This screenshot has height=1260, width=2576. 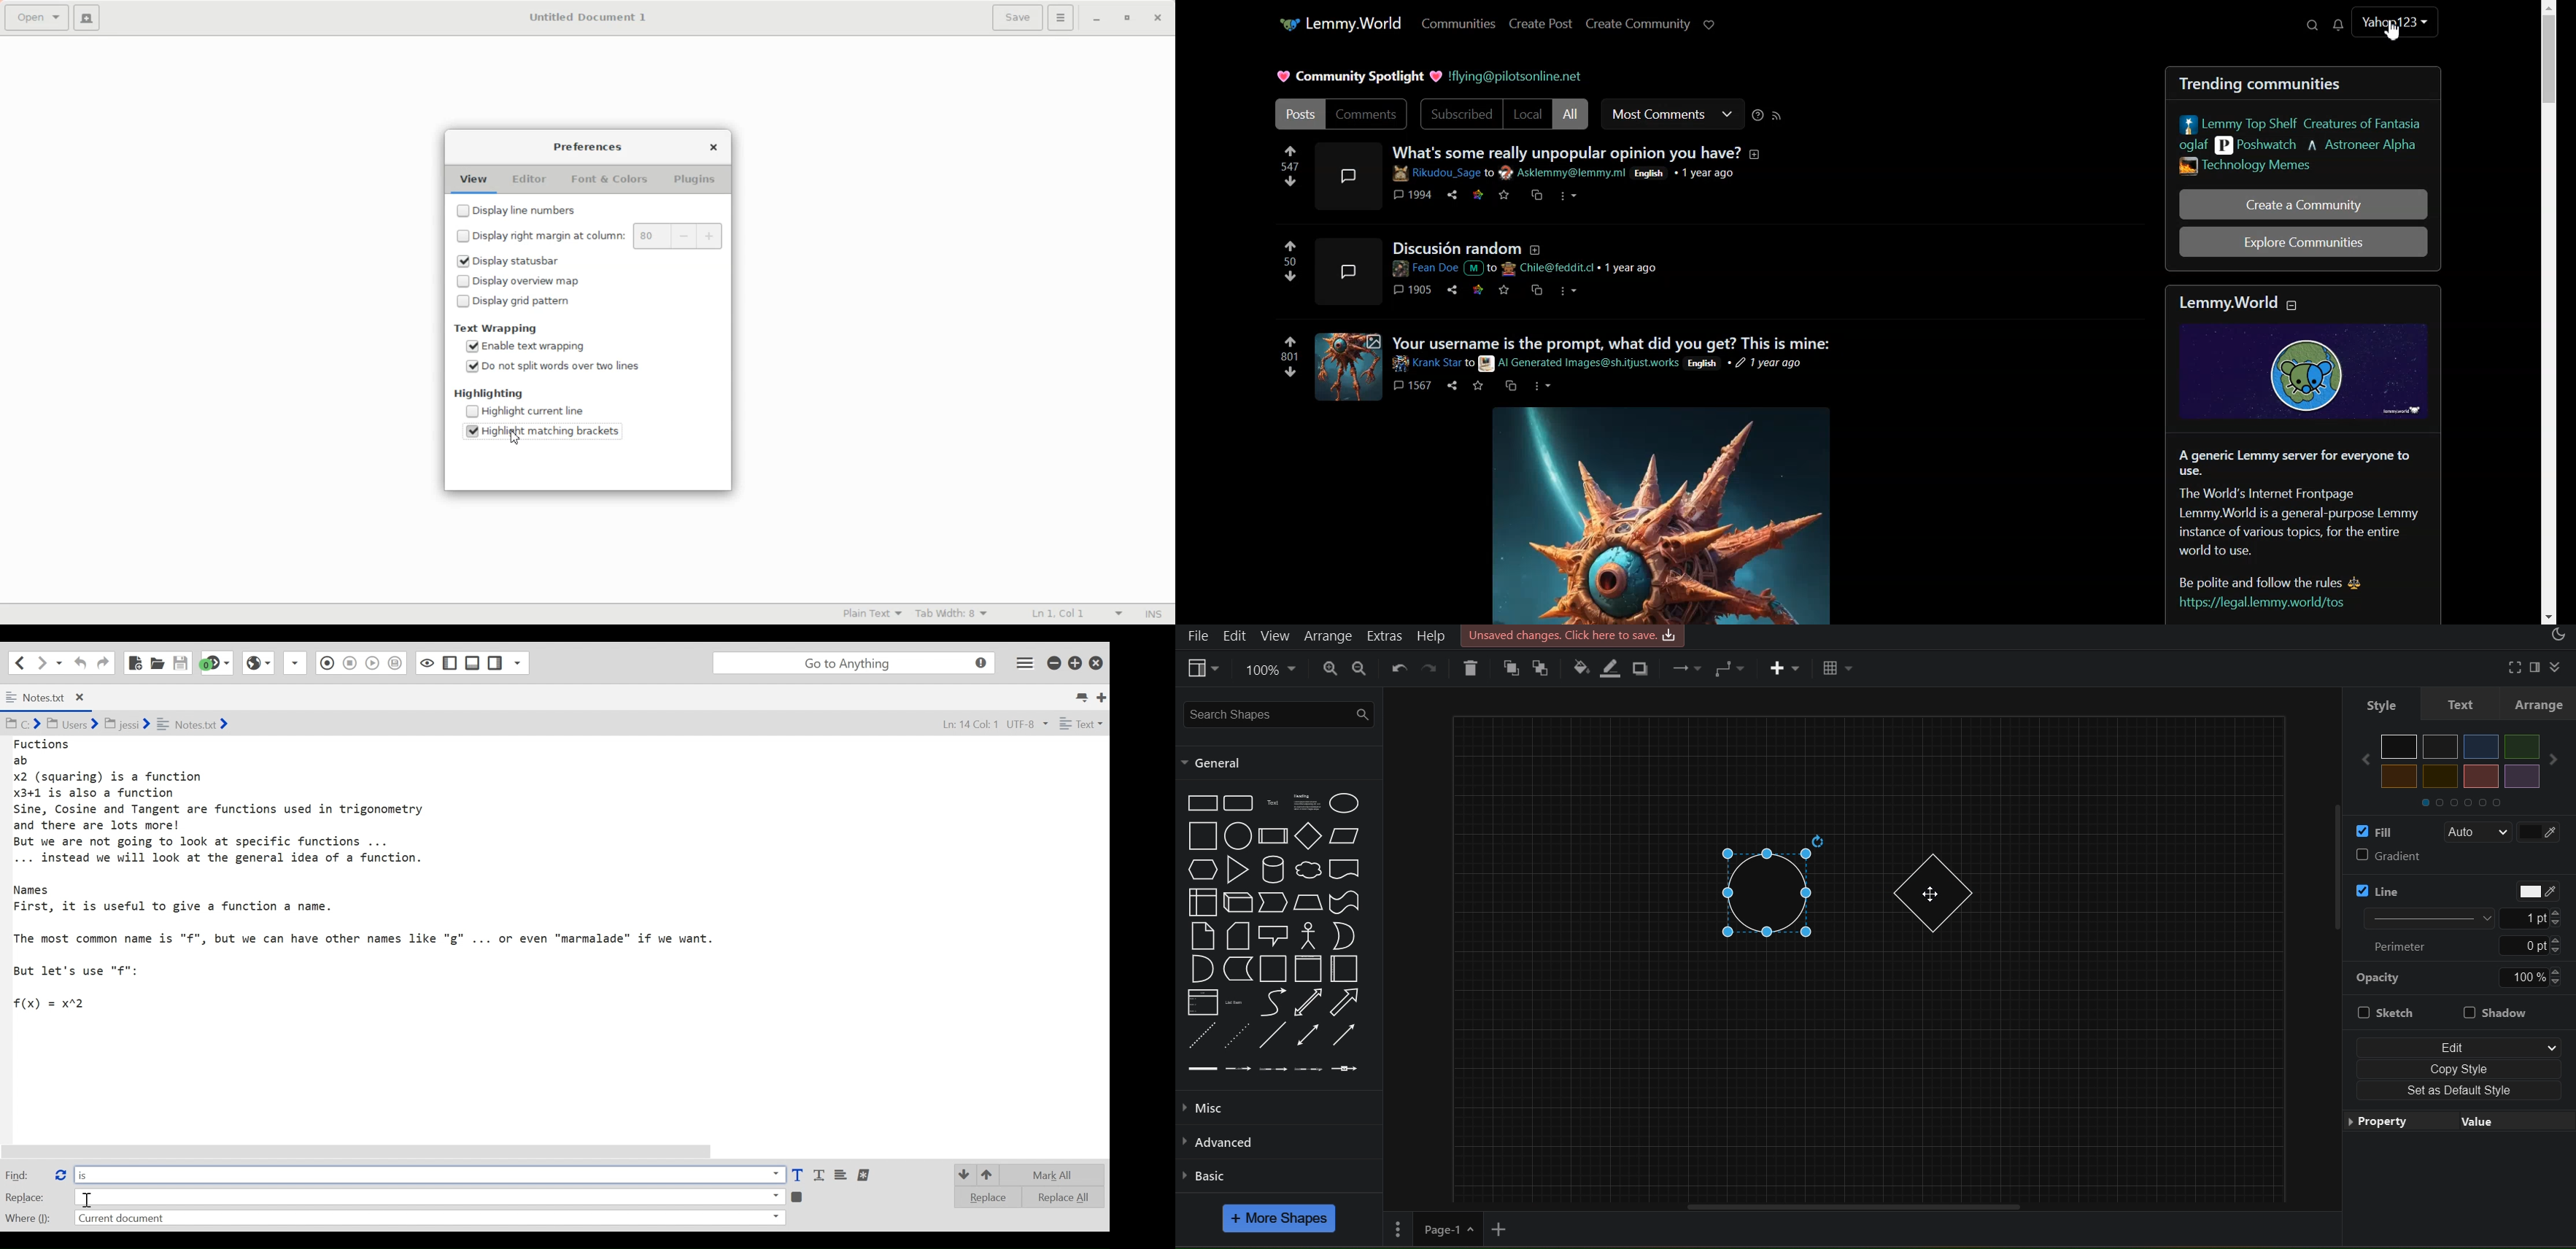 What do you see at coordinates (1432, 1231) in the screenshot?
I see `page 1 ` at bounding box center [1432, 1231].